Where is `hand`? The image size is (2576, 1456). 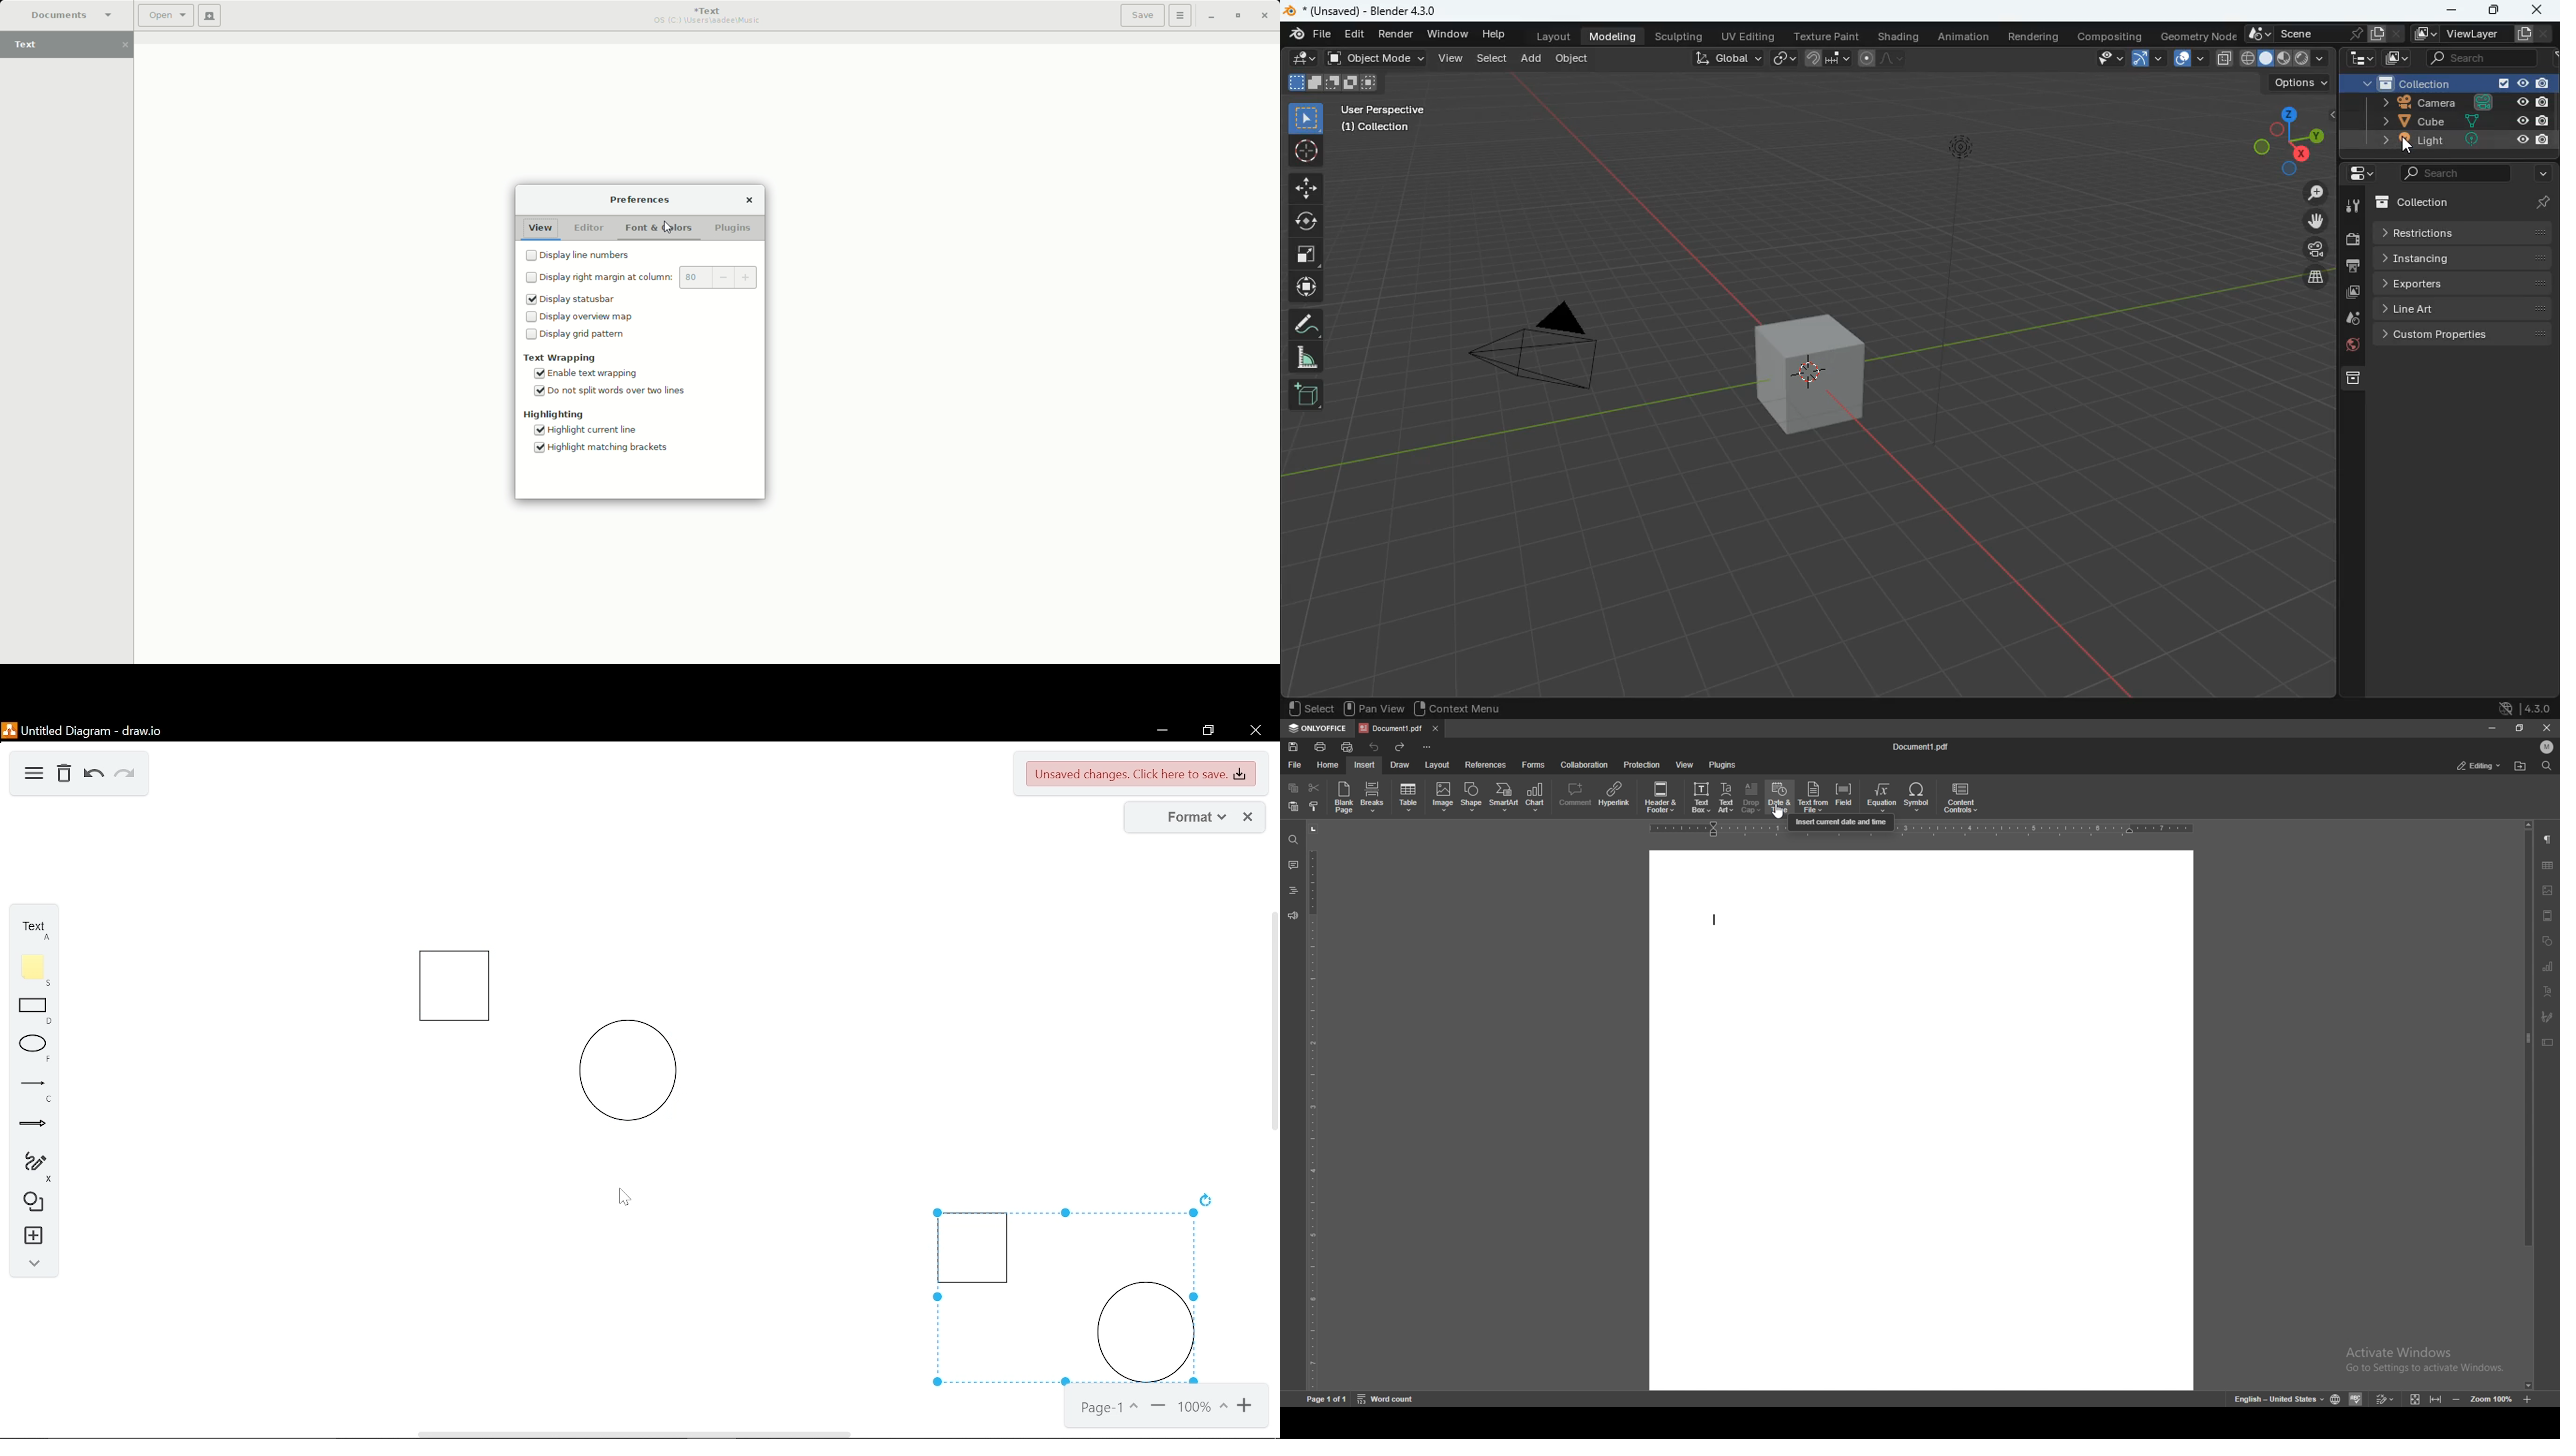
hand is located at coordinates (2316, 221).